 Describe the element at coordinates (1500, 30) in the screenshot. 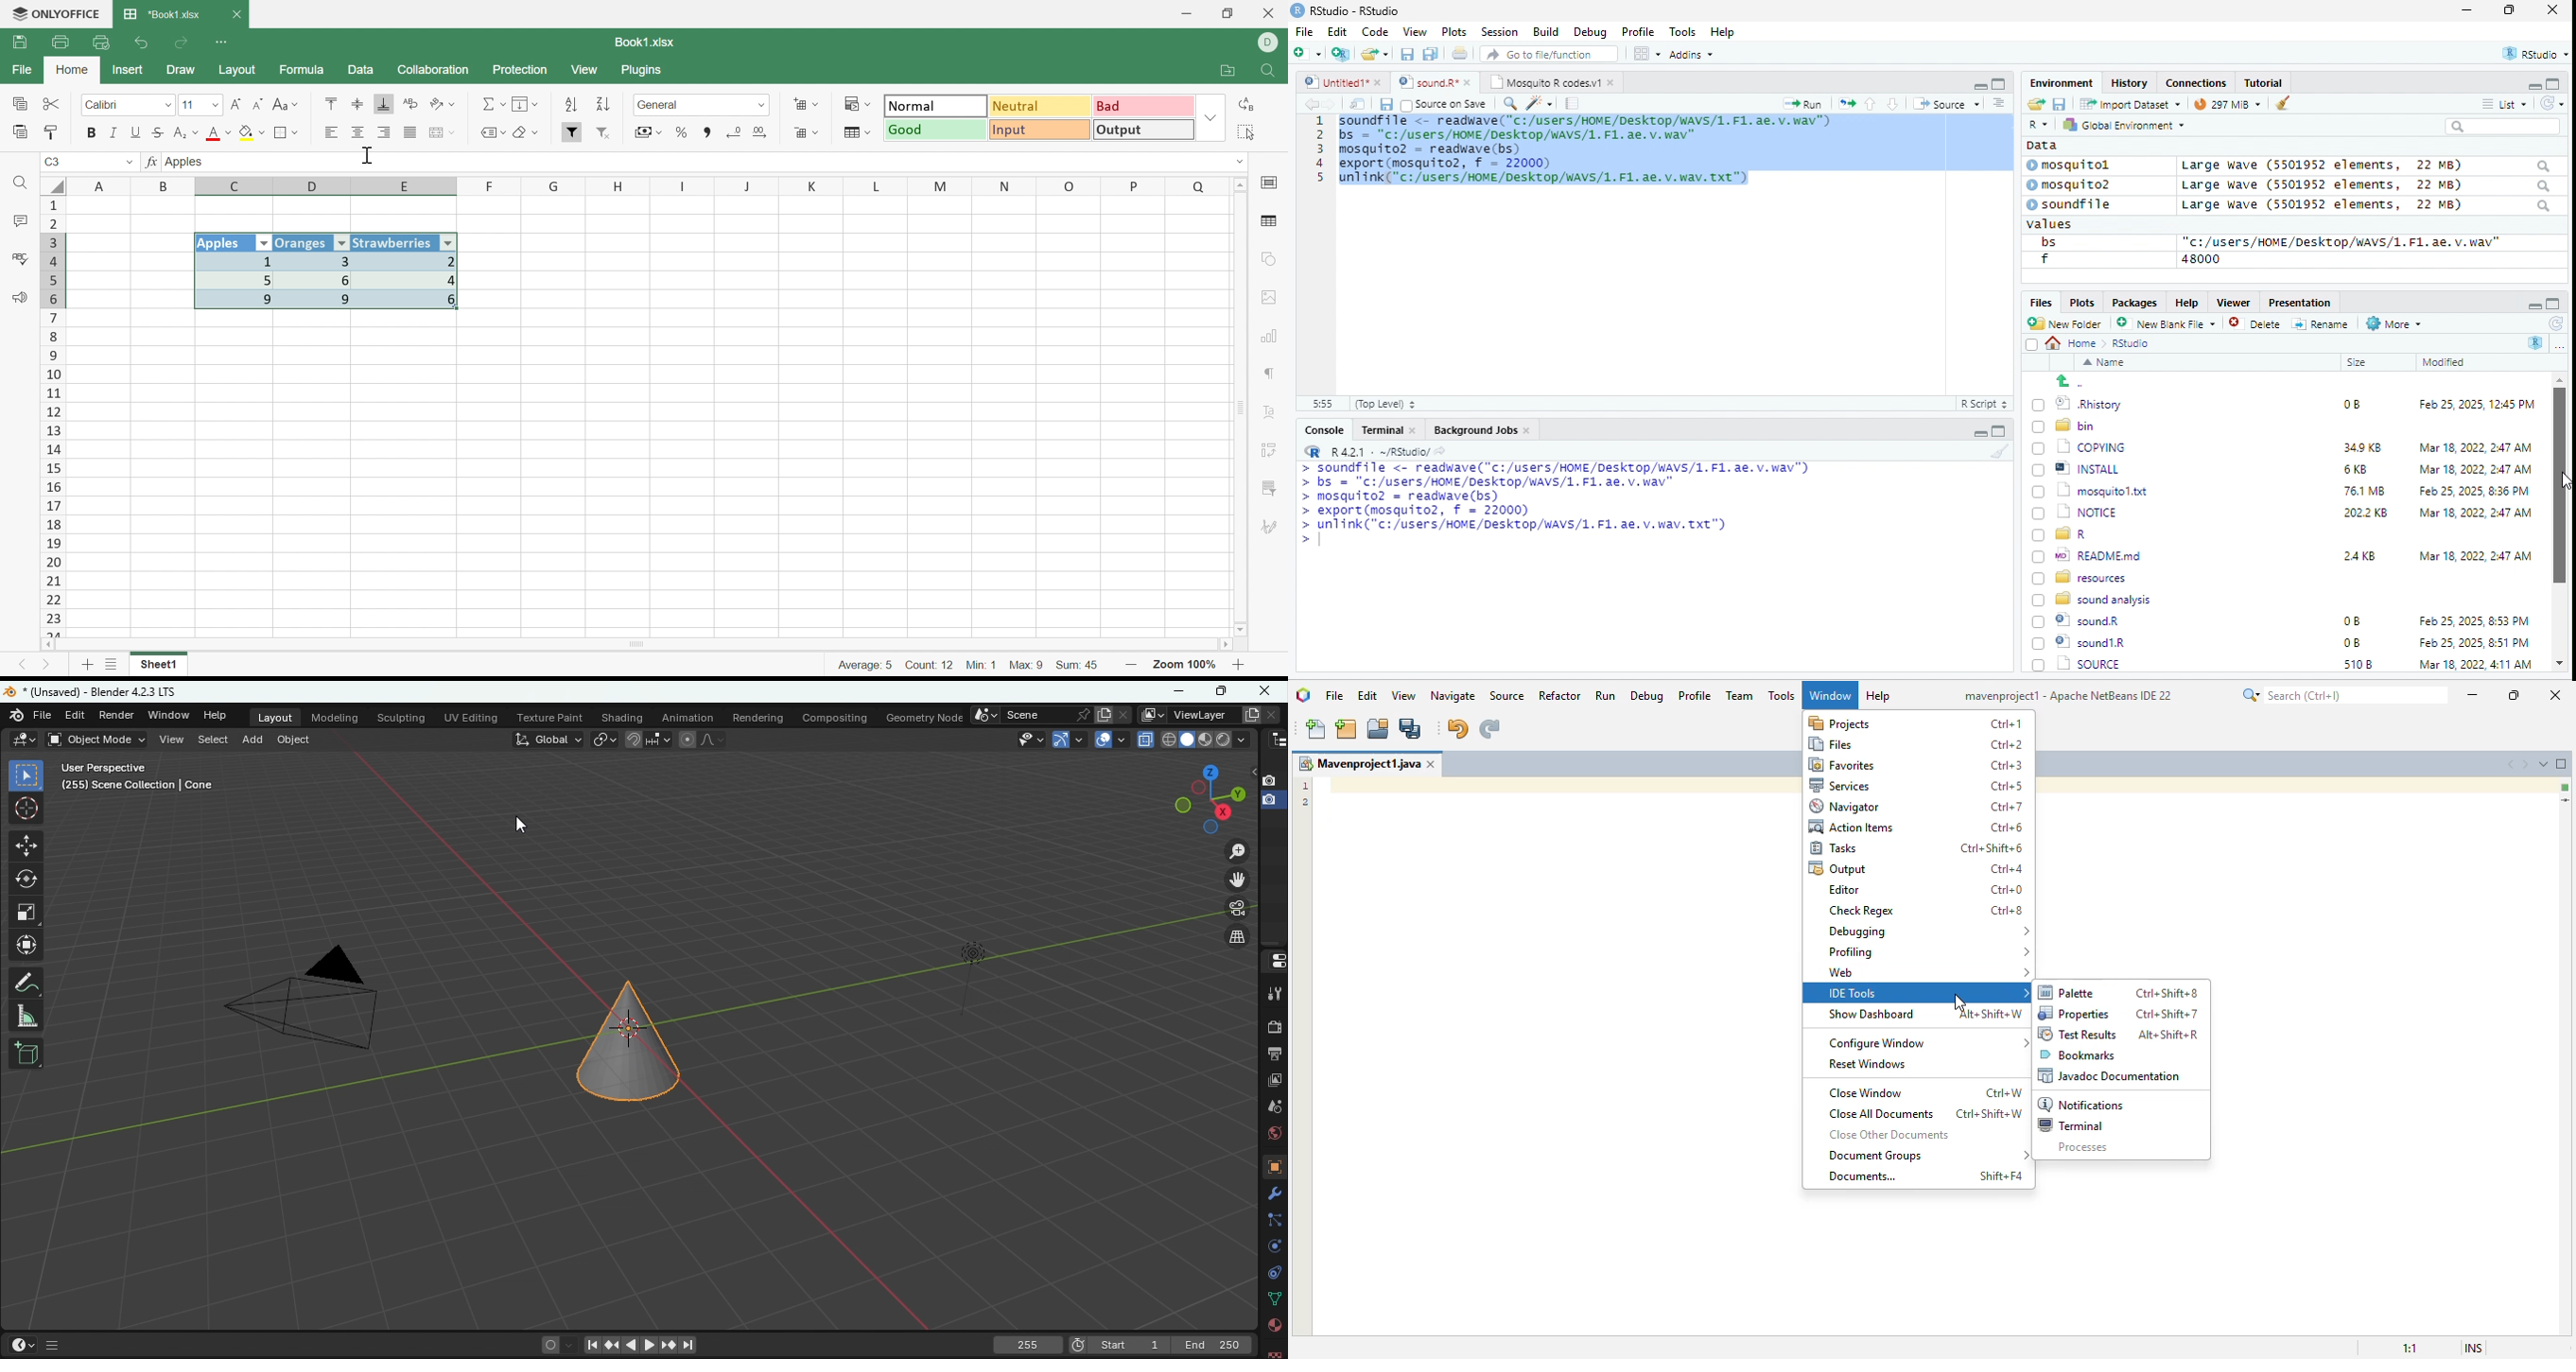

I see `Session` at that location.